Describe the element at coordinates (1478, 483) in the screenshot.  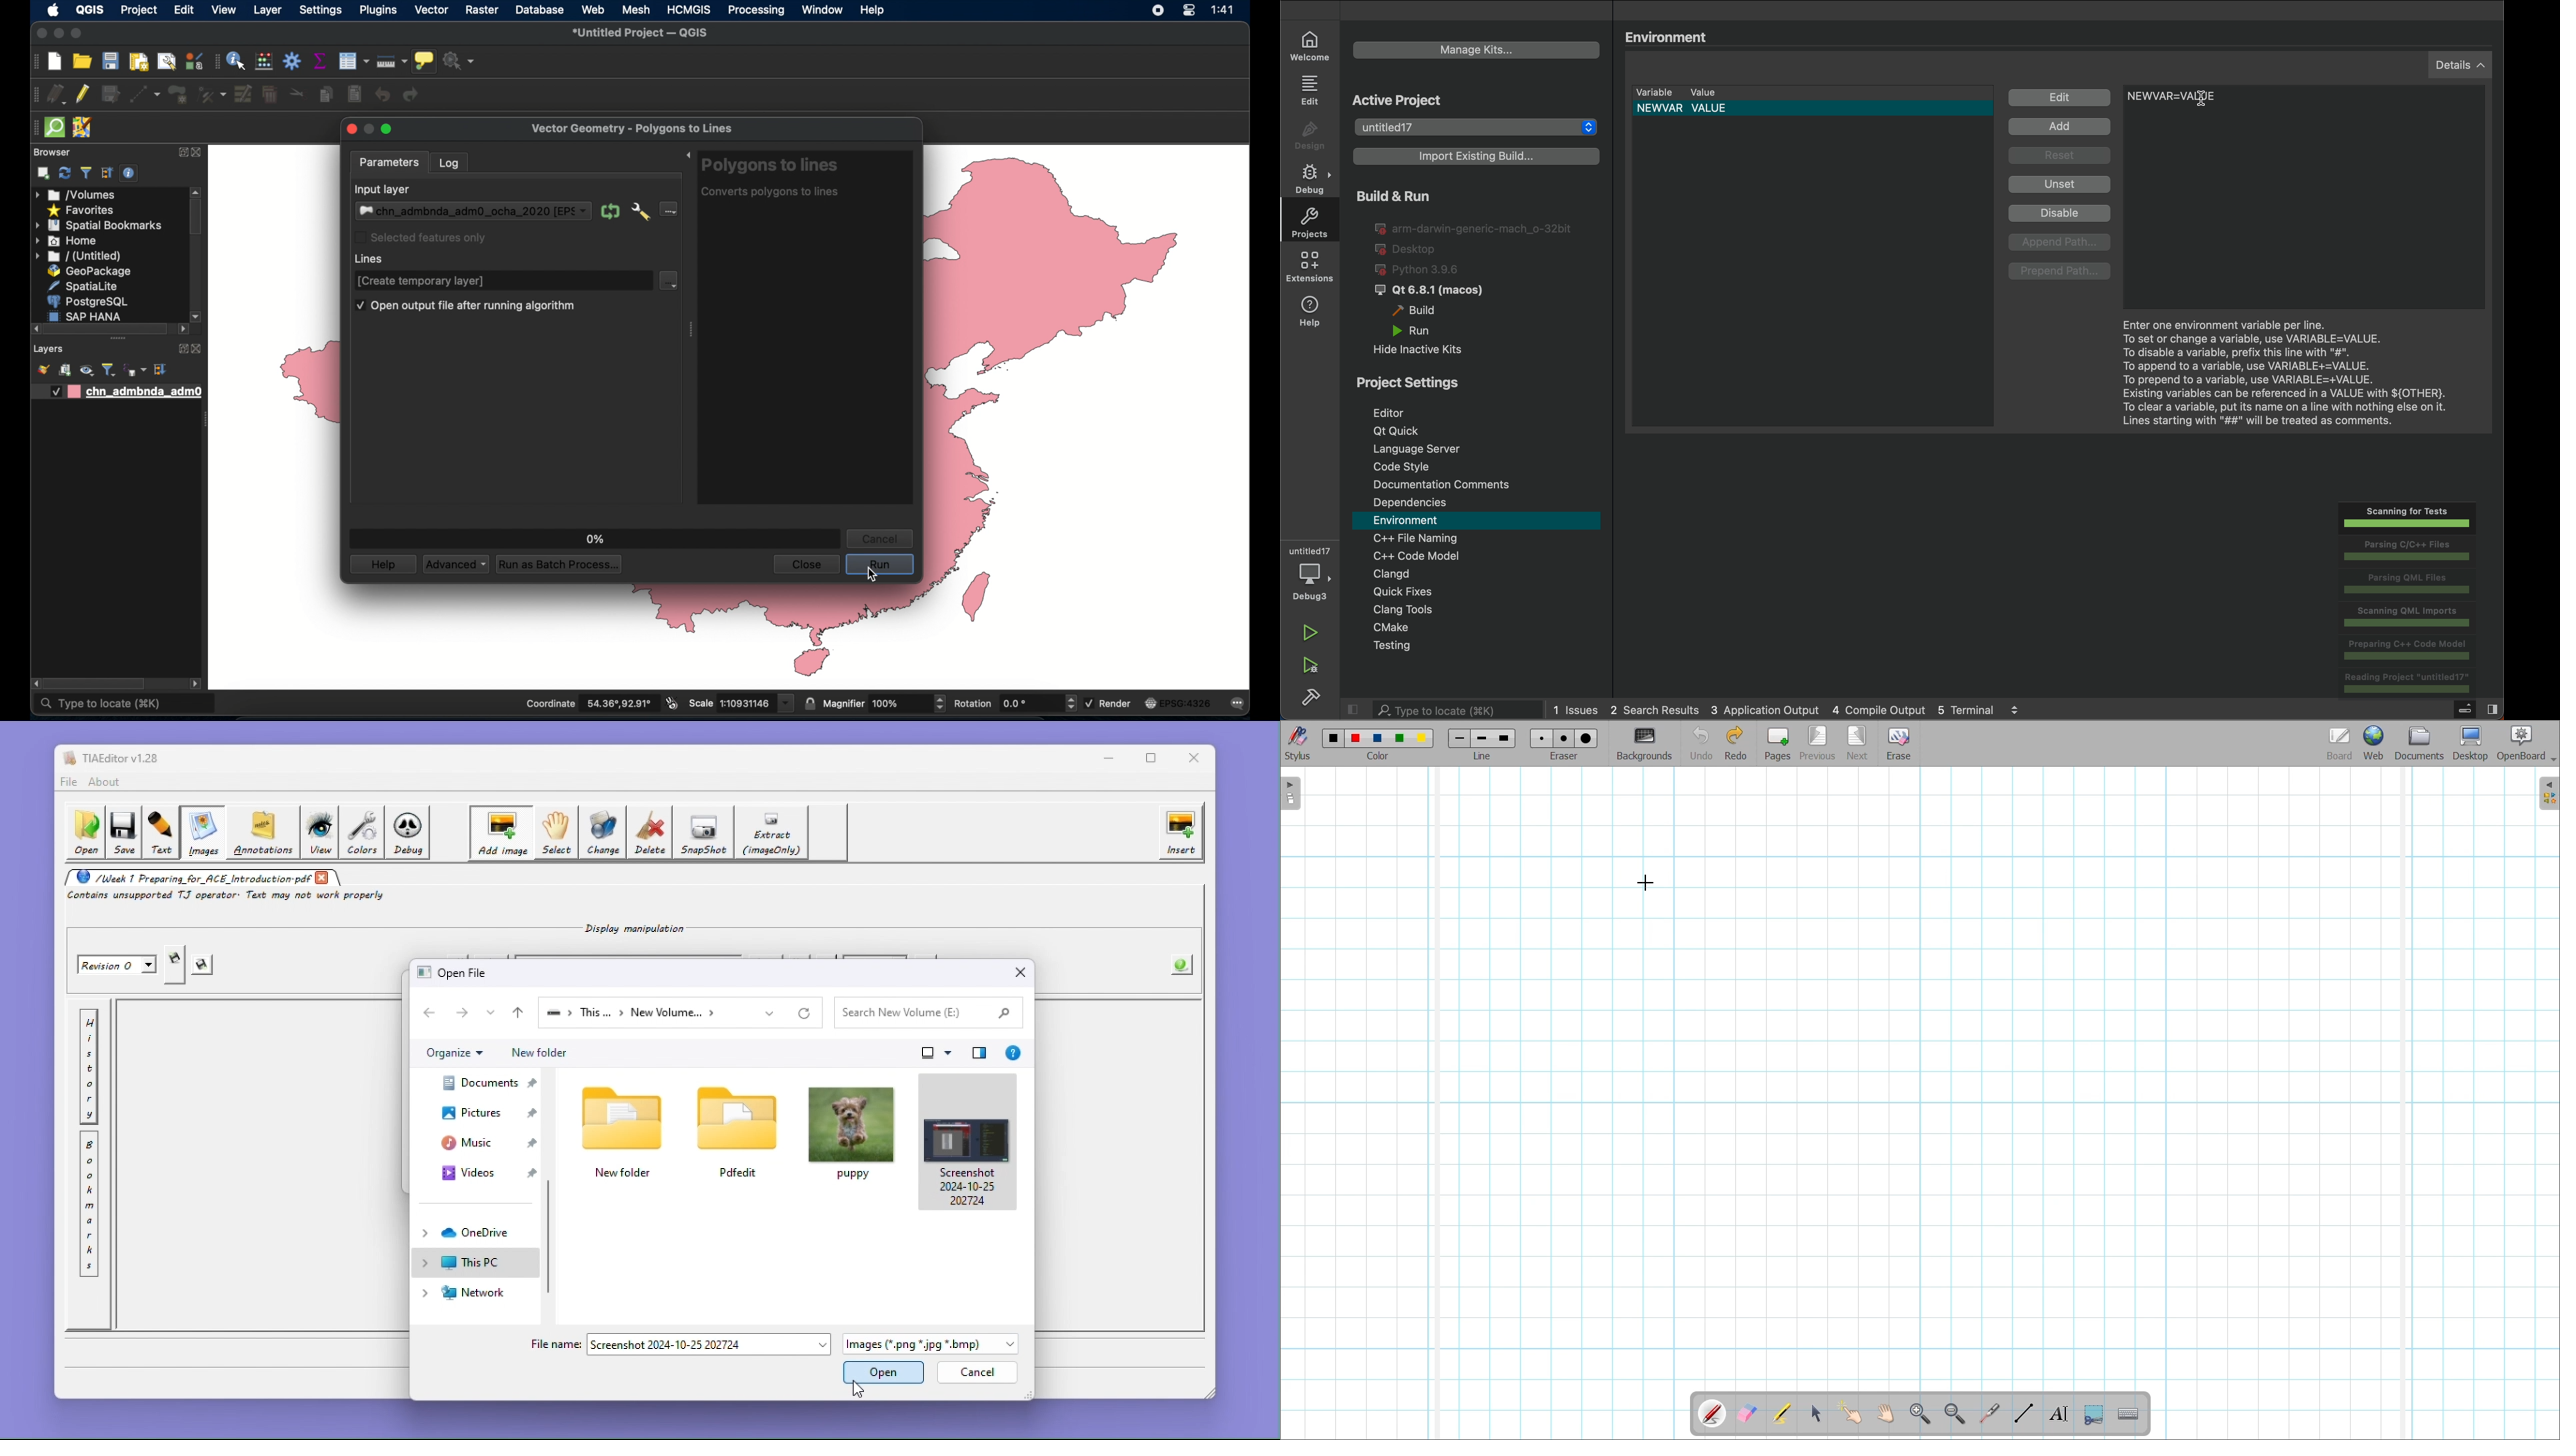
I see `comments` at that location.